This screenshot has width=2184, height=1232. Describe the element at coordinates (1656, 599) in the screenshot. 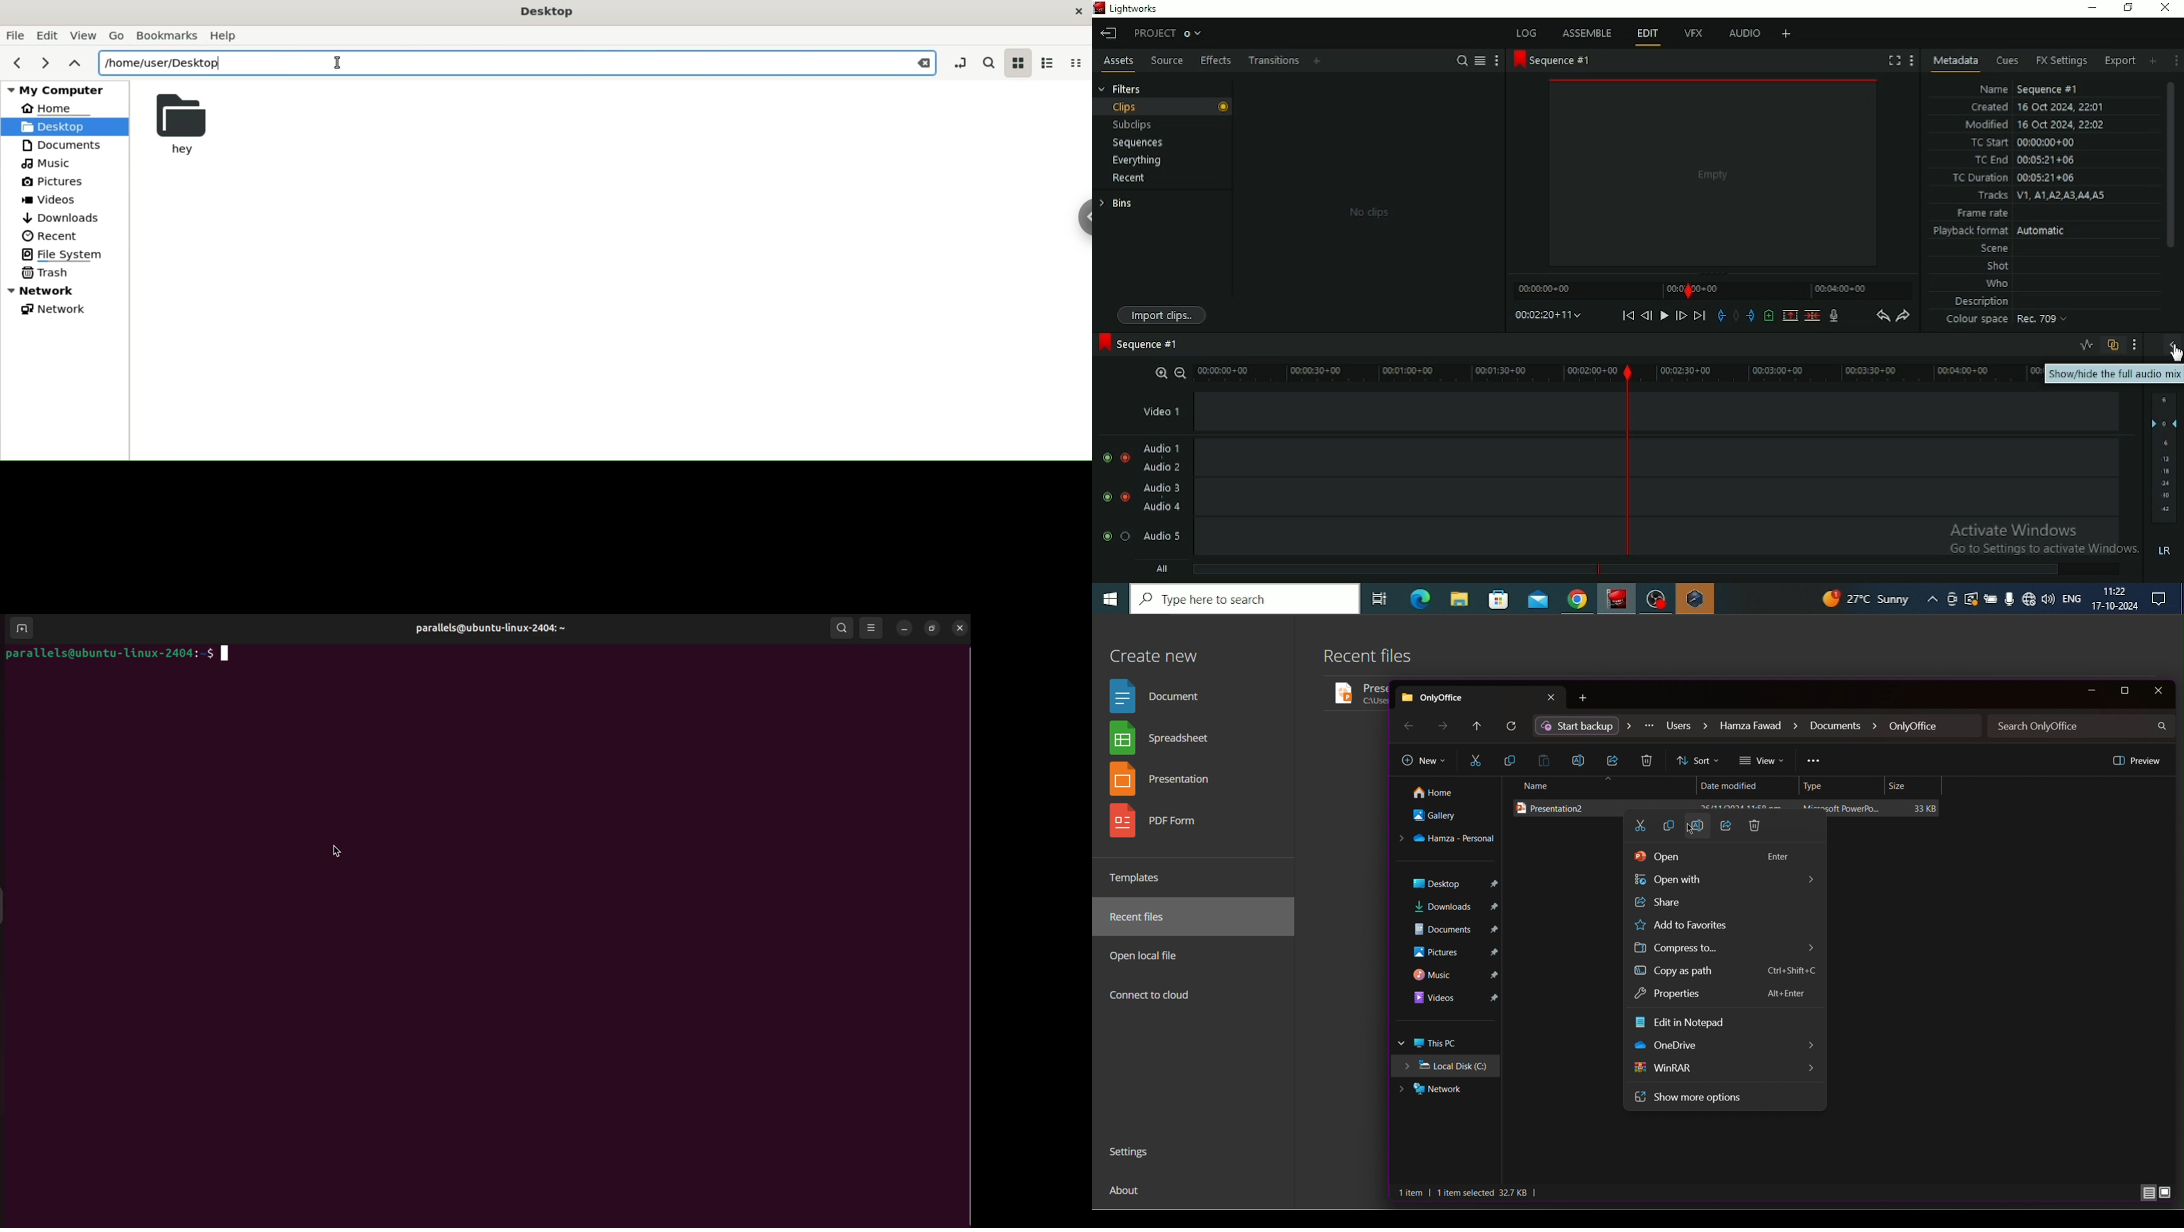

I see `OBS Studio` at that location.